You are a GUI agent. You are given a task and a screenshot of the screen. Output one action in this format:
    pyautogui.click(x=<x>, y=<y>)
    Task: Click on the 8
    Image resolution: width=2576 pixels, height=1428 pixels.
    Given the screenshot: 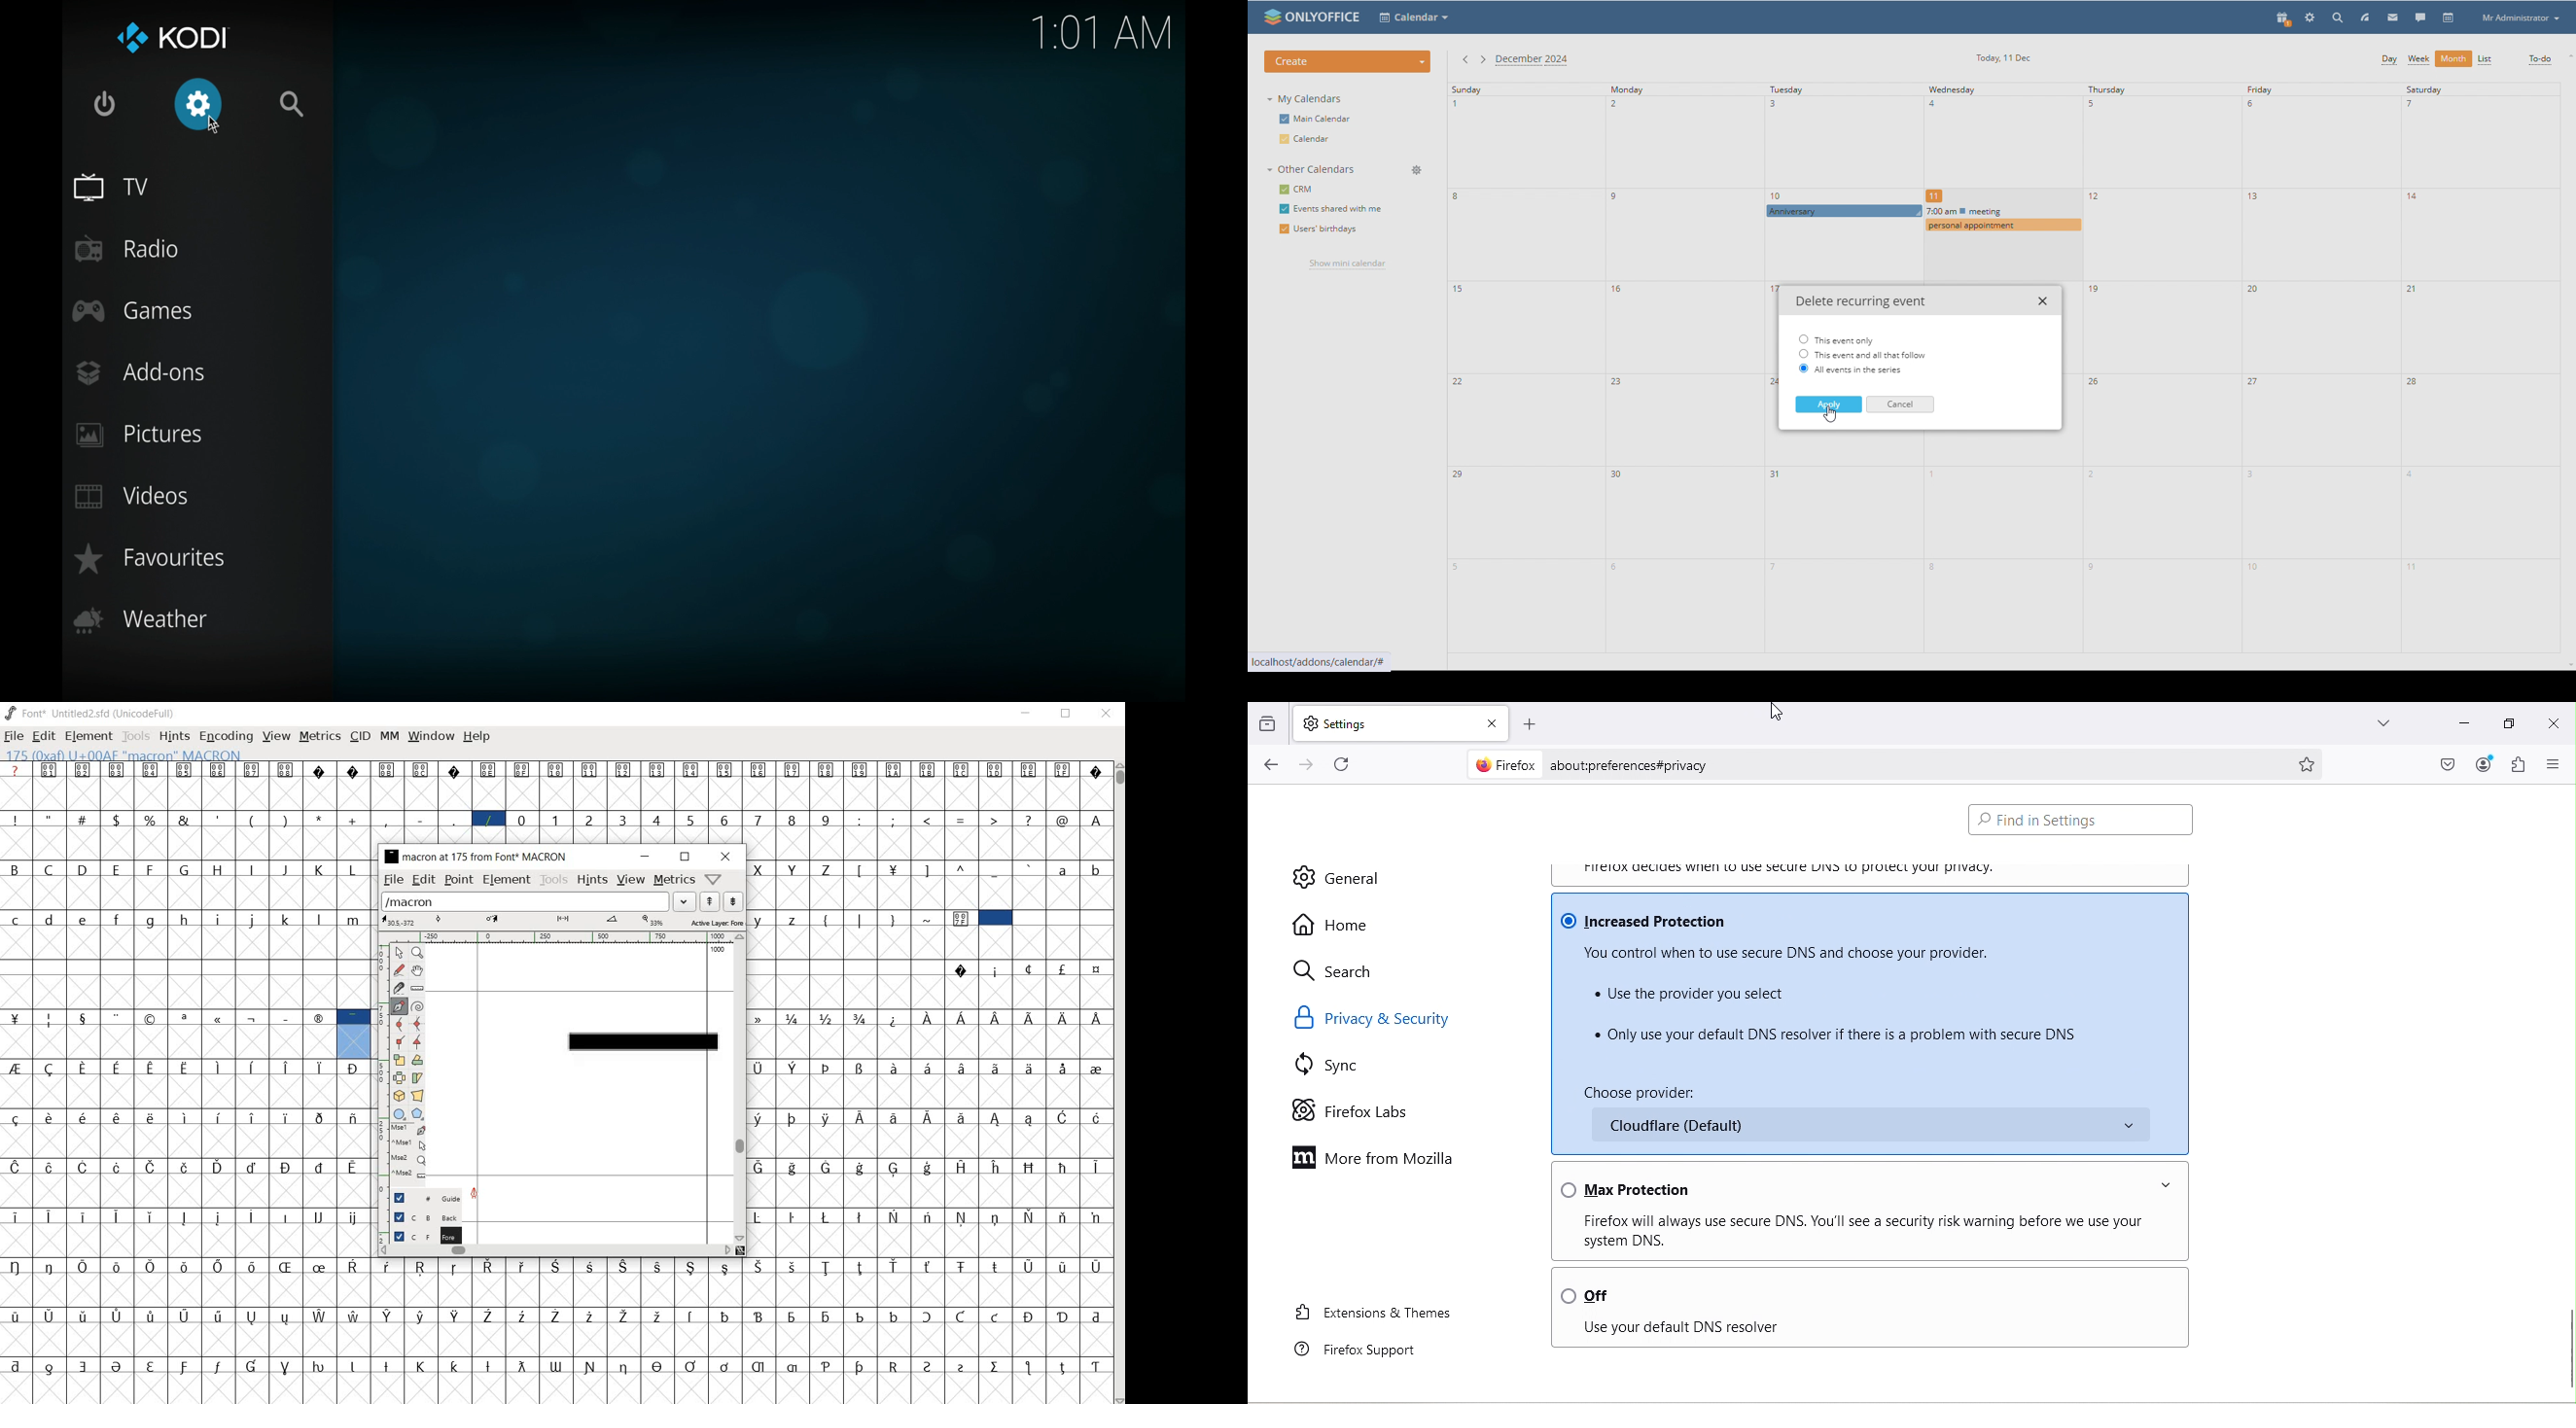 What is the action you would take?
    pyautogui.click(x=794, y=820)
    